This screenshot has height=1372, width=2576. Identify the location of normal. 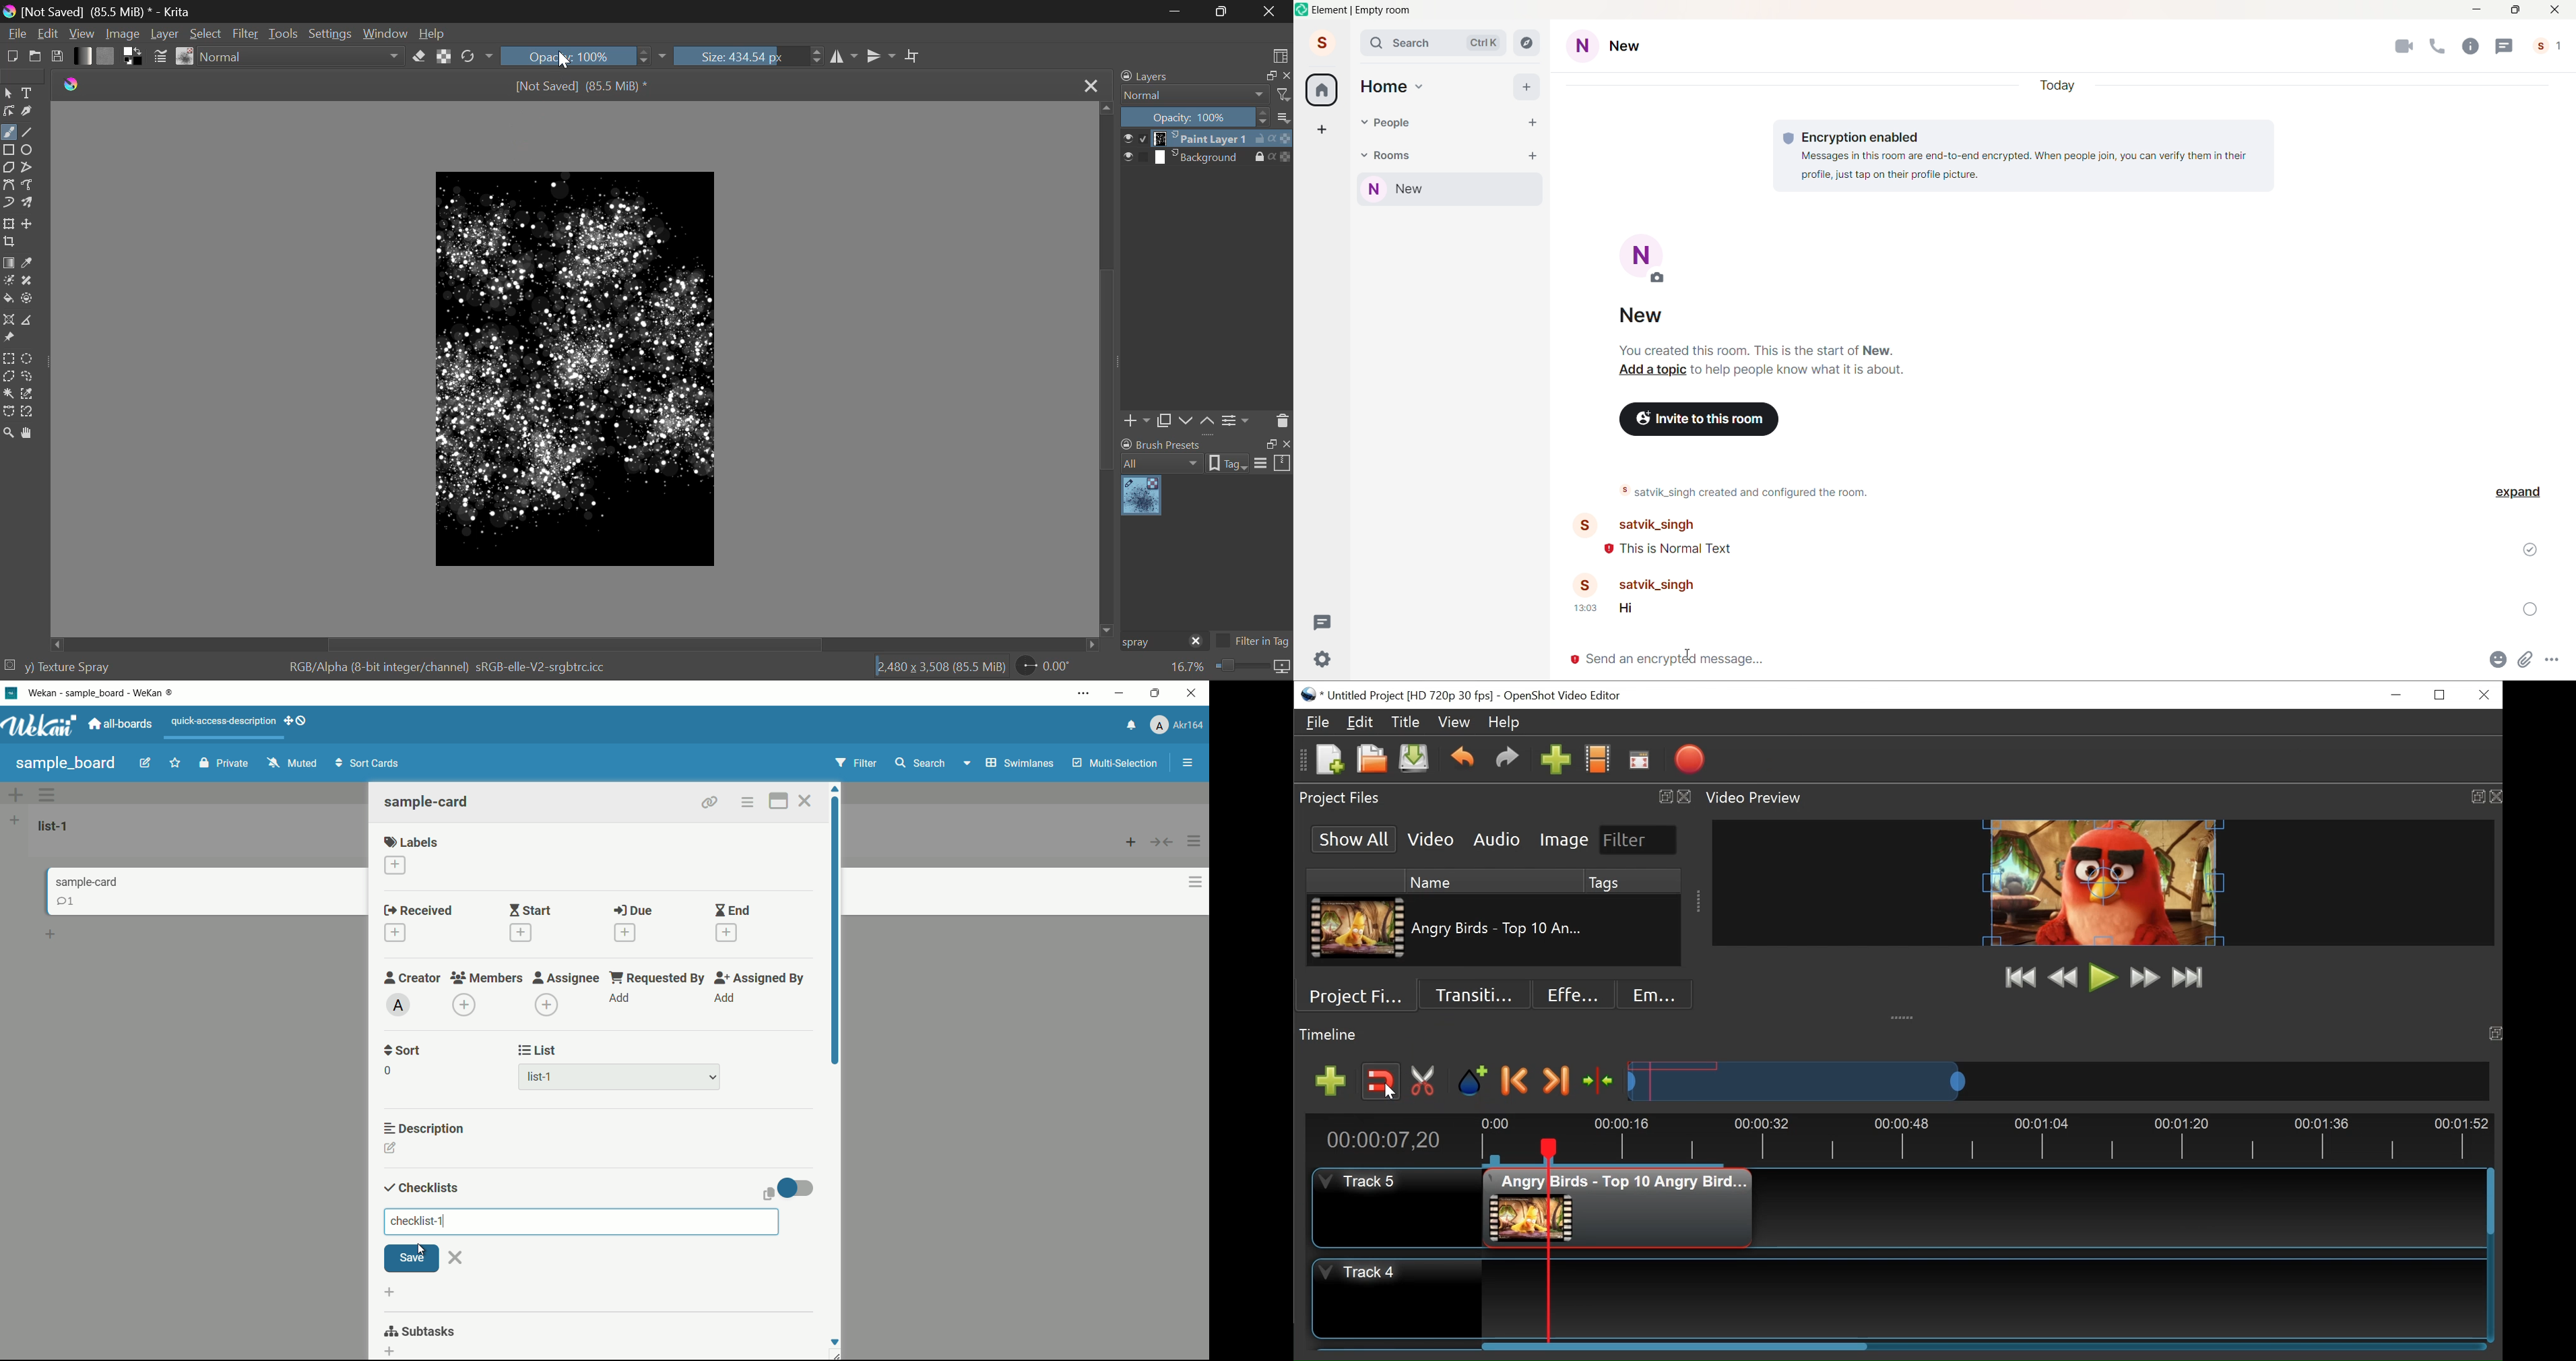
(1195, 95).